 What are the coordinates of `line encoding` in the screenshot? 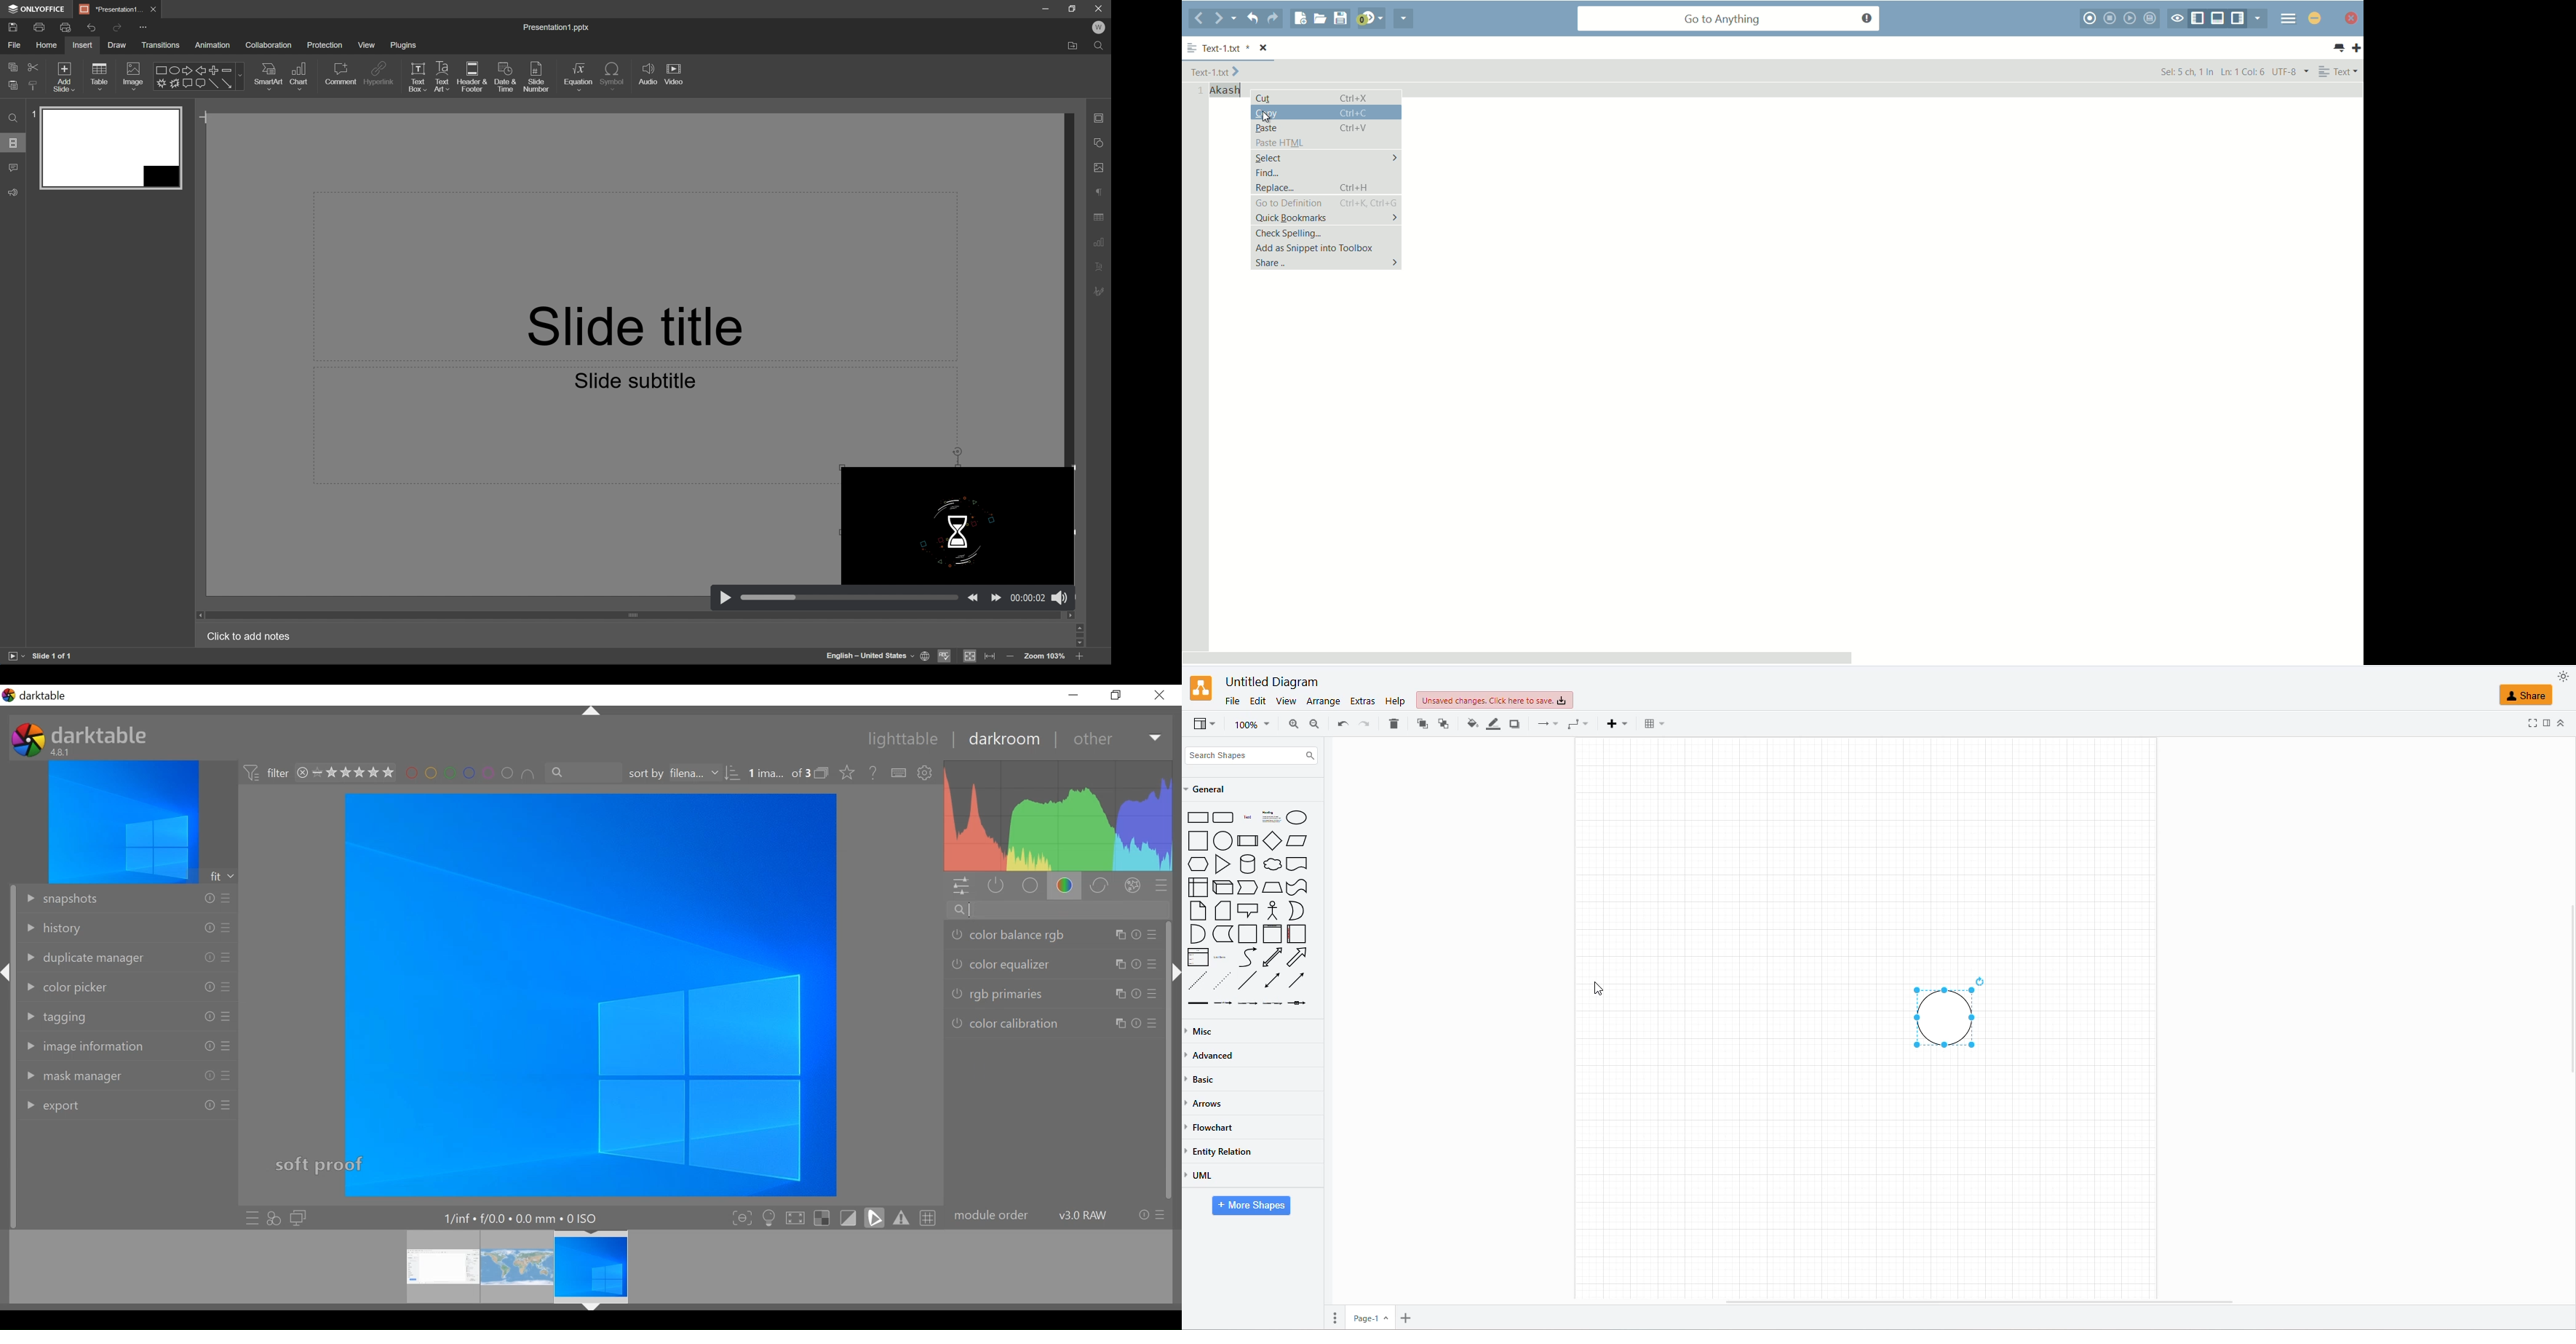 It's located at (2291, 71).